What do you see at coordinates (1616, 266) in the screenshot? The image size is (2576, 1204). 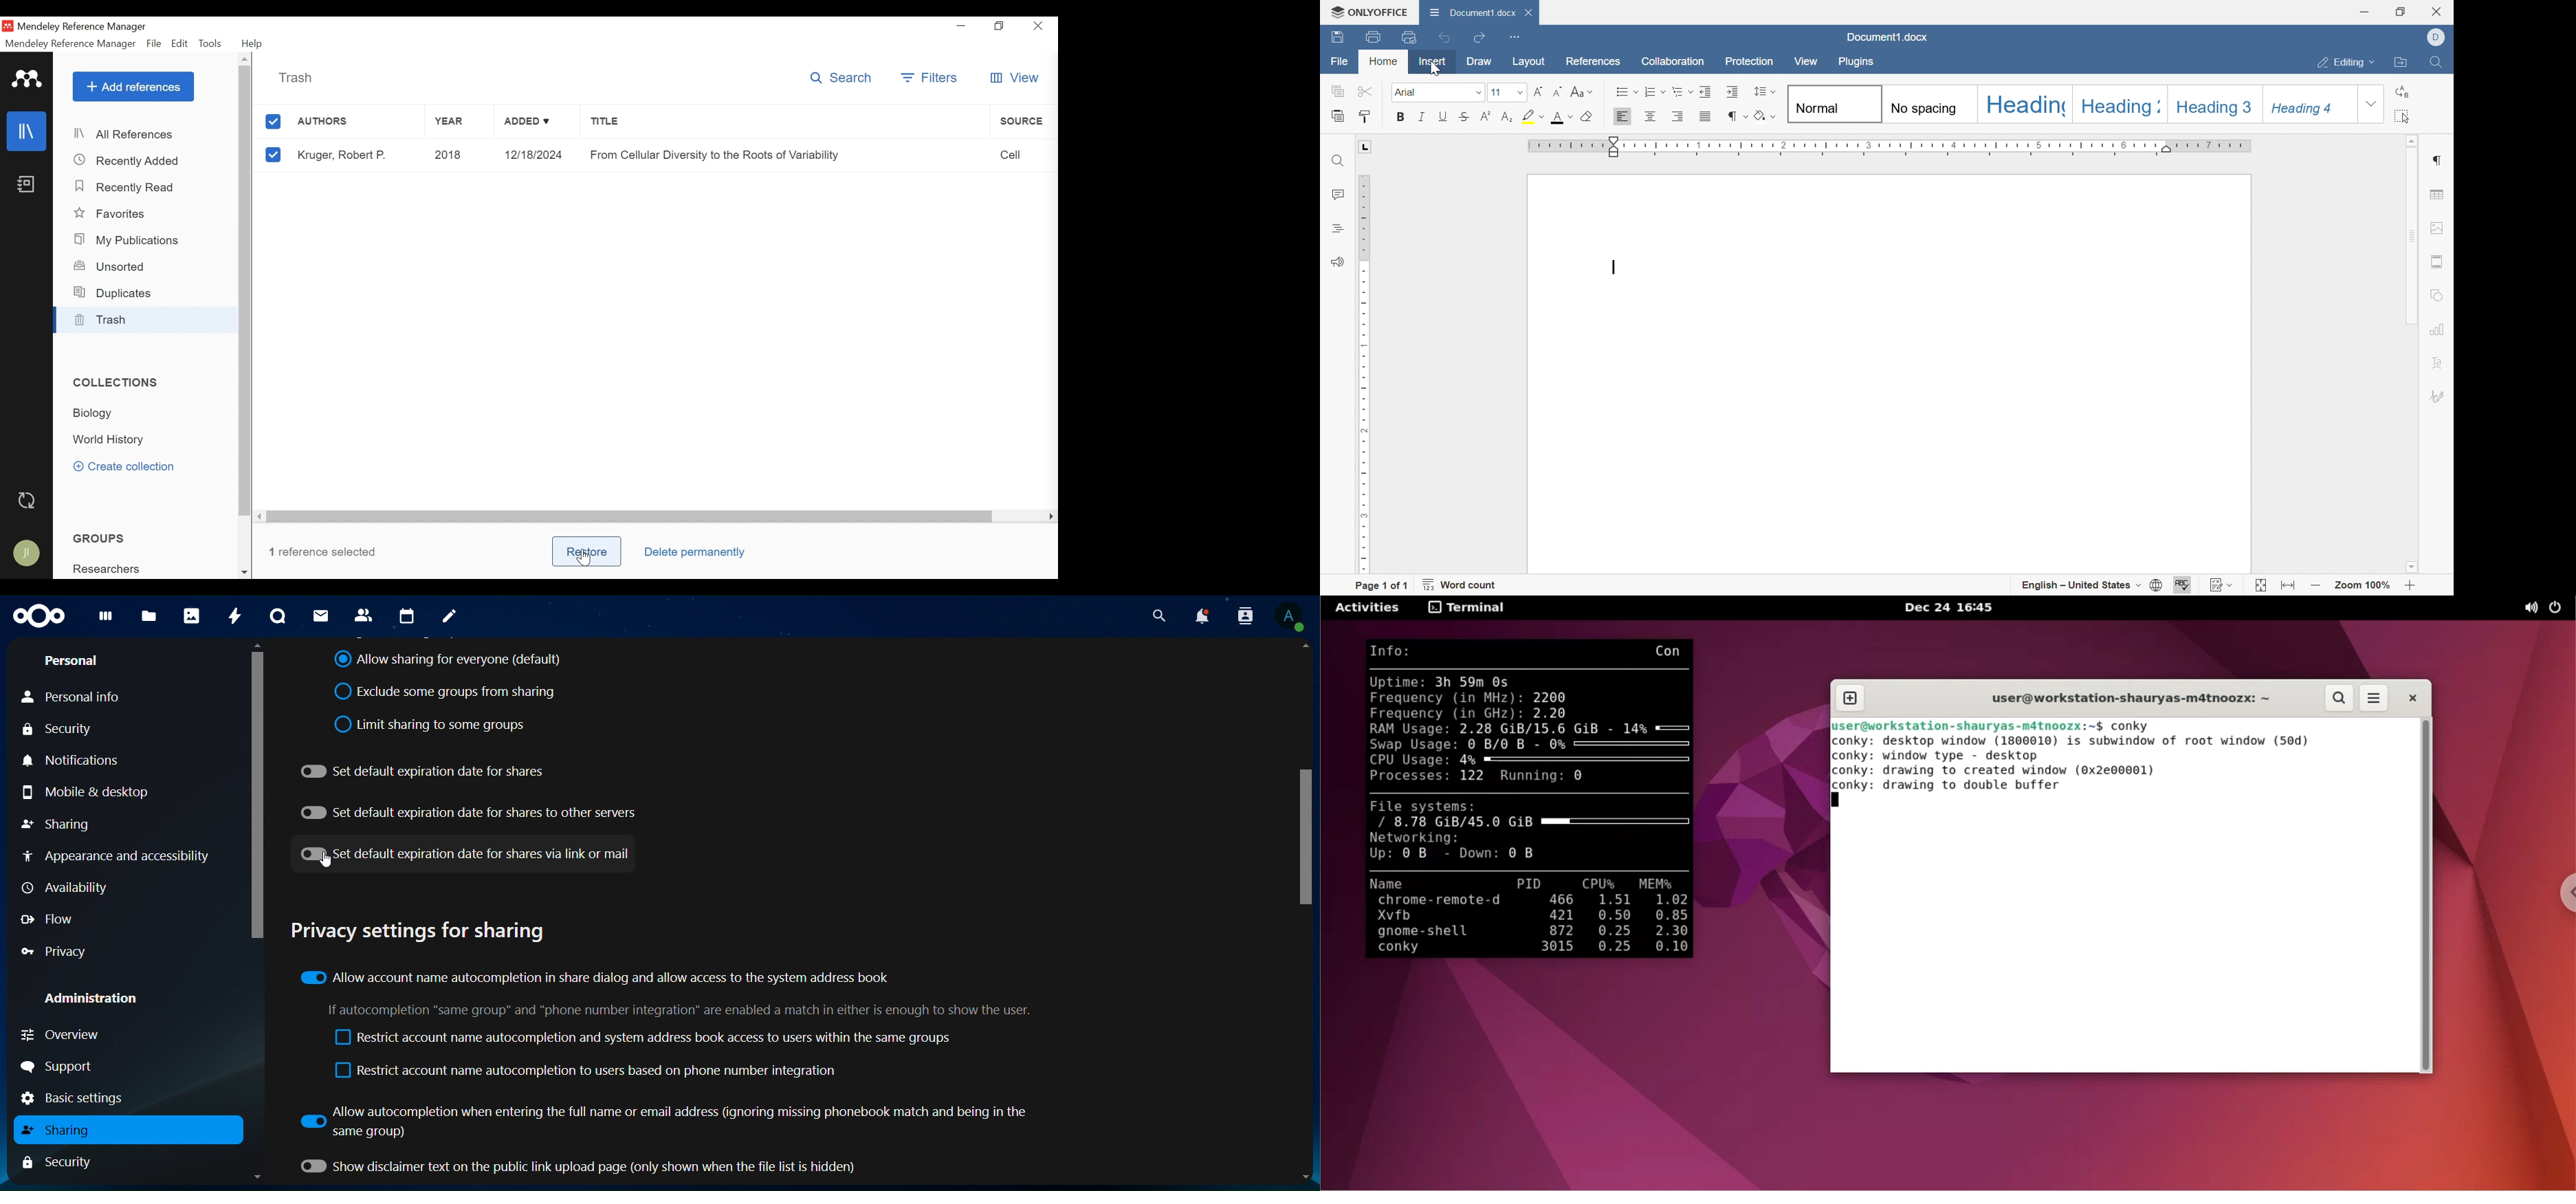 I see `typing Cursor` at bounding box center [1616, 266].